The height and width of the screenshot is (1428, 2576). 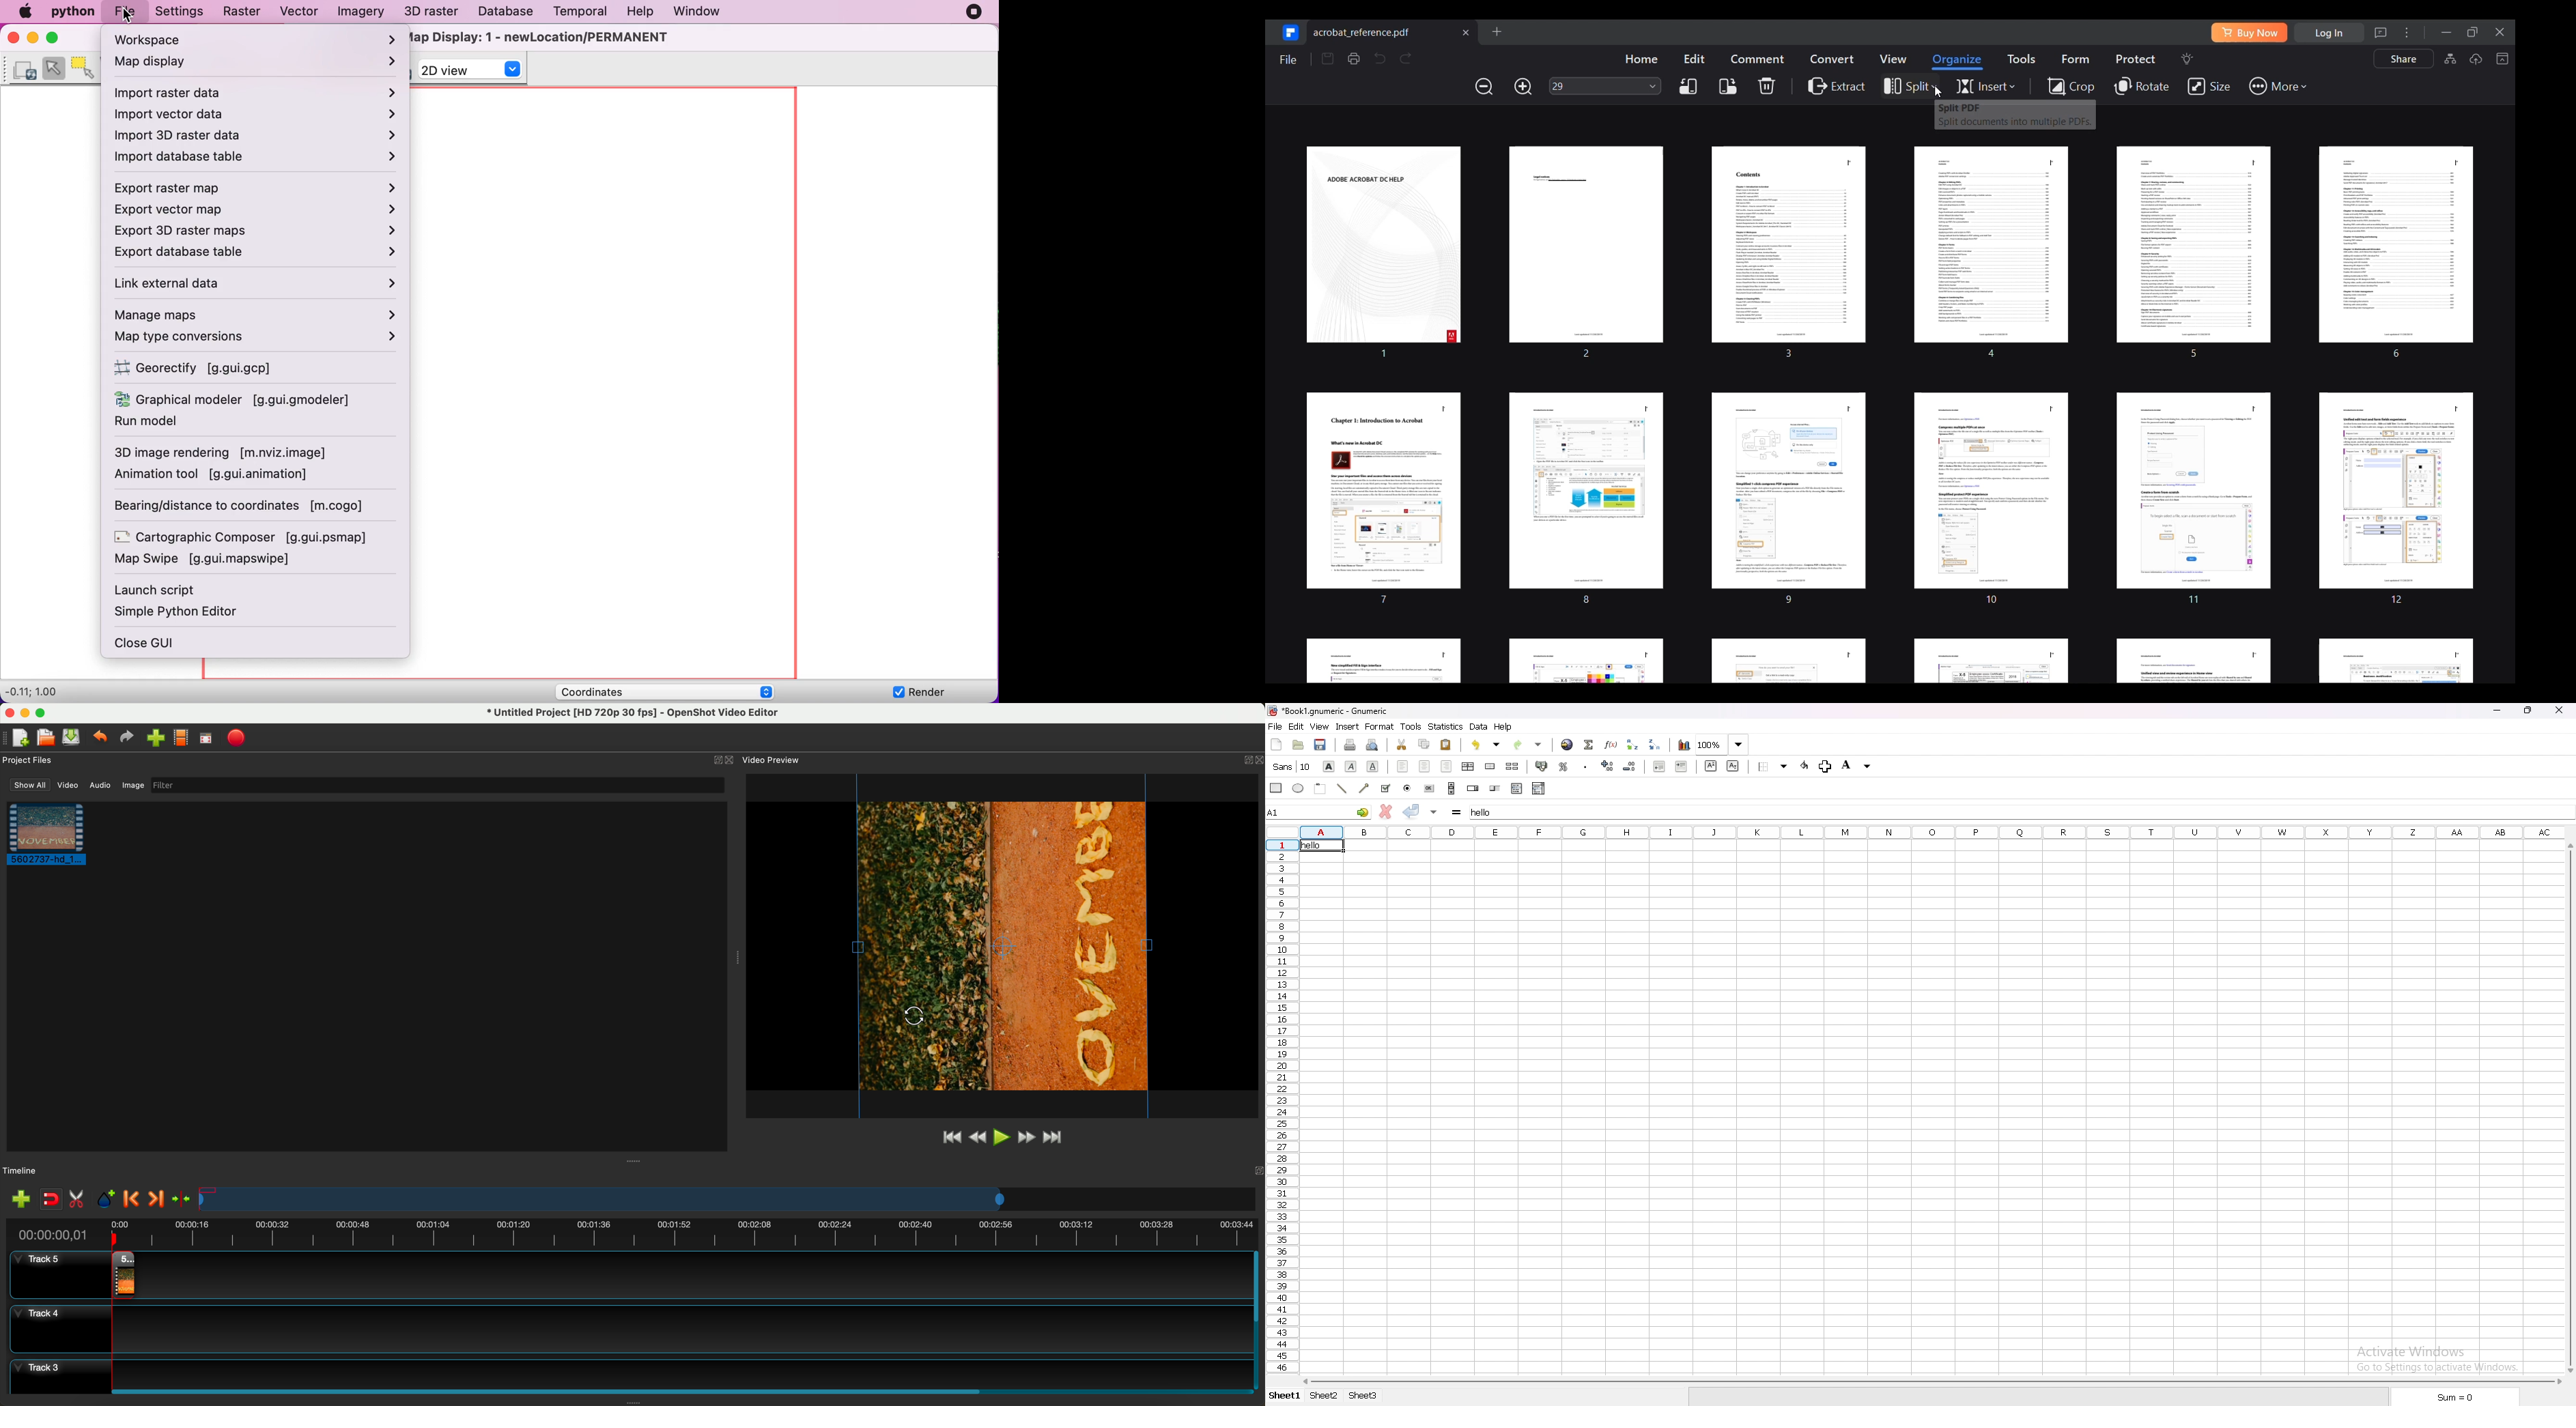 I want to click on minimize, so click(x=26, y=713).